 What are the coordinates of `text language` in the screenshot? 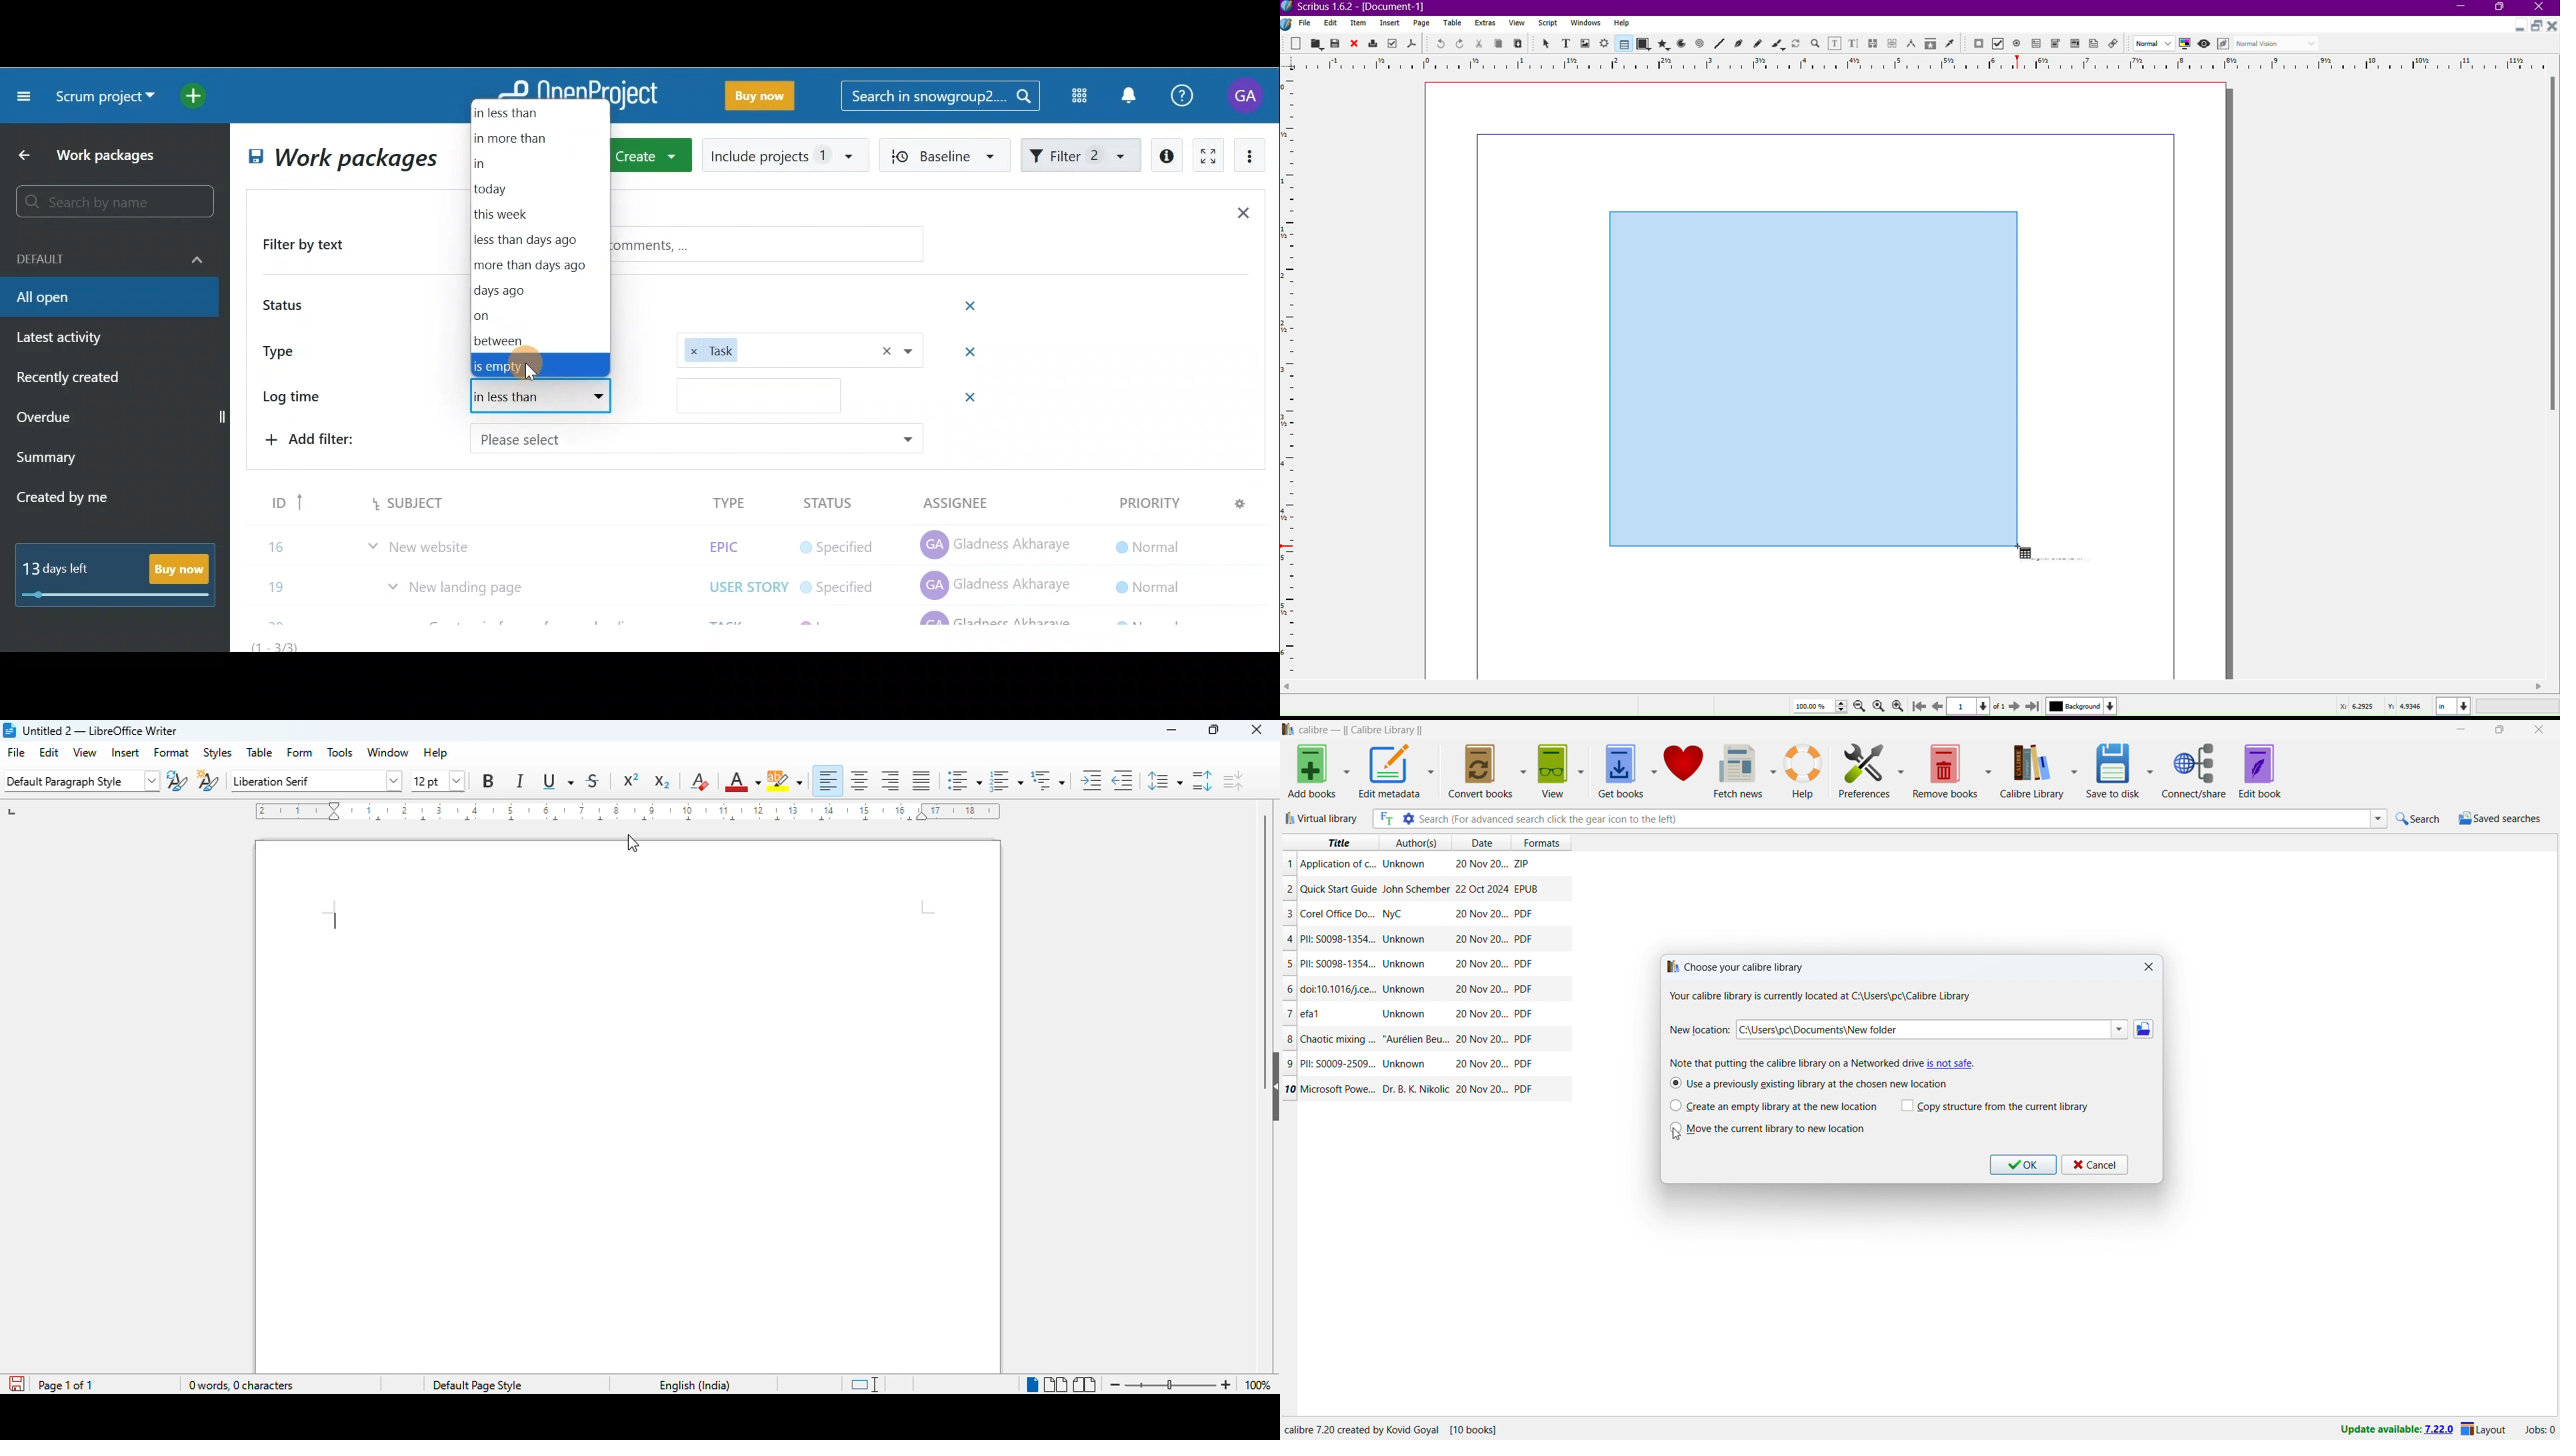 It's located at (694, 1385).